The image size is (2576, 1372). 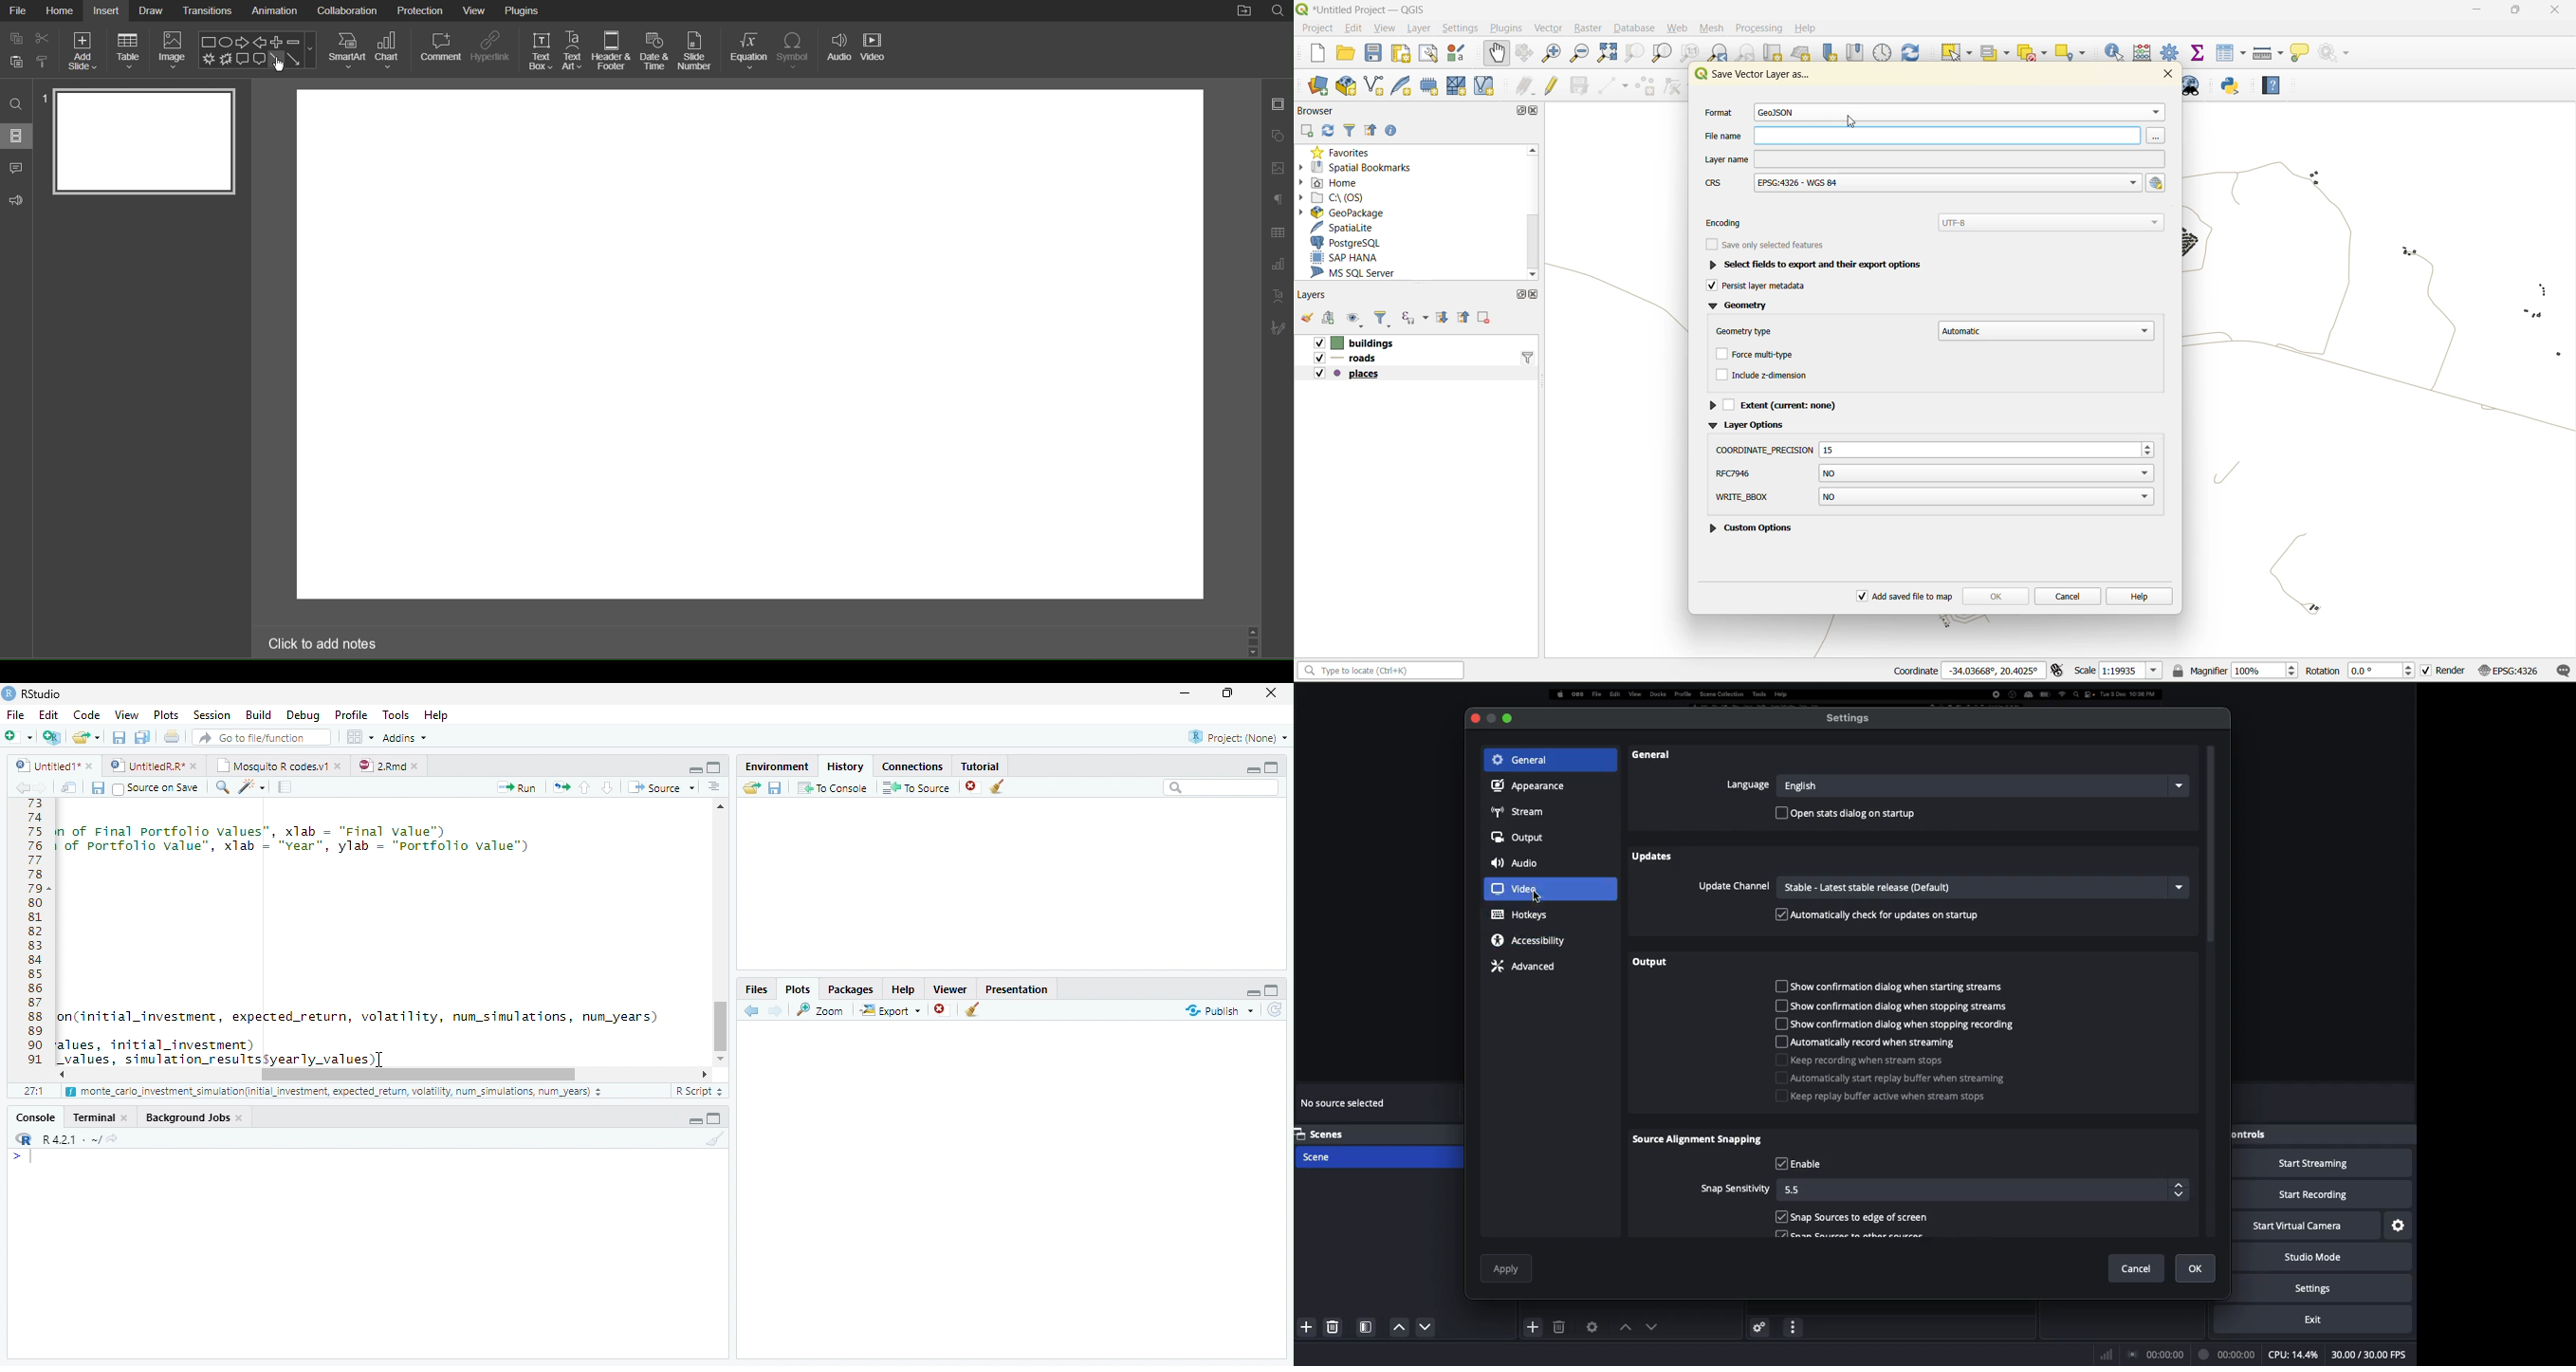 What do you see at coordinates (1518, 810) in the screenshot?
I see `Stream` at bounding box center [1518, 810].